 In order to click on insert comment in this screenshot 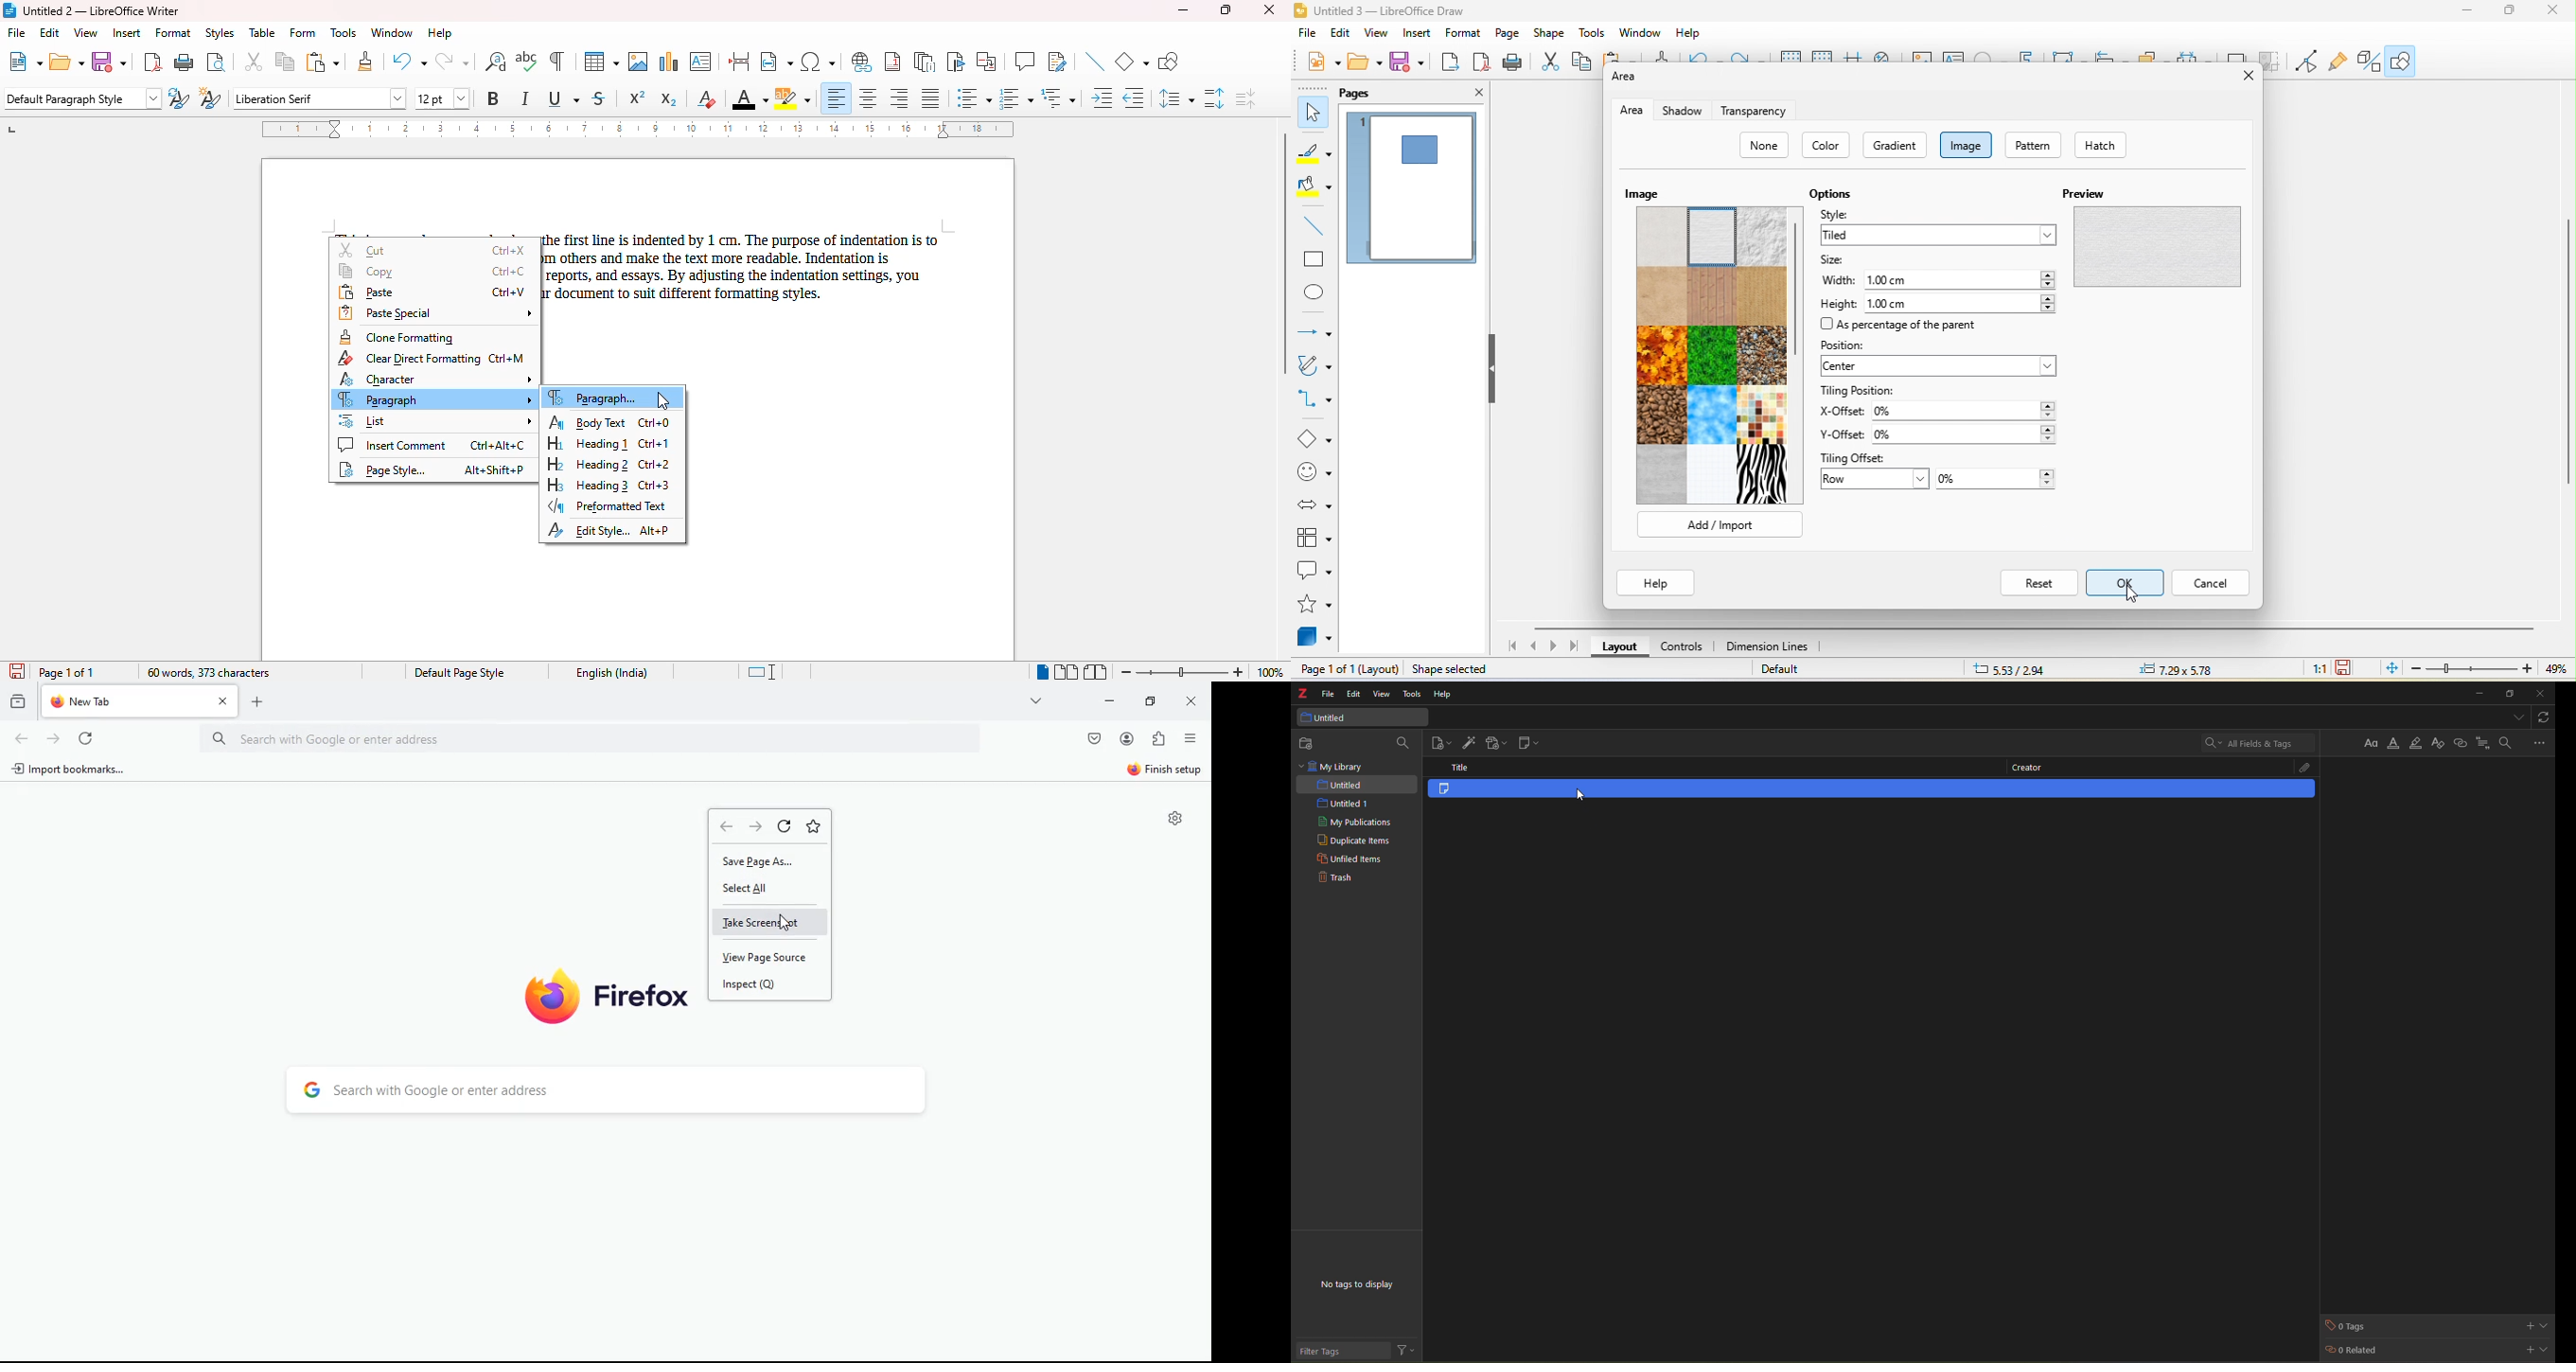, I will do `click(431, 445)`.